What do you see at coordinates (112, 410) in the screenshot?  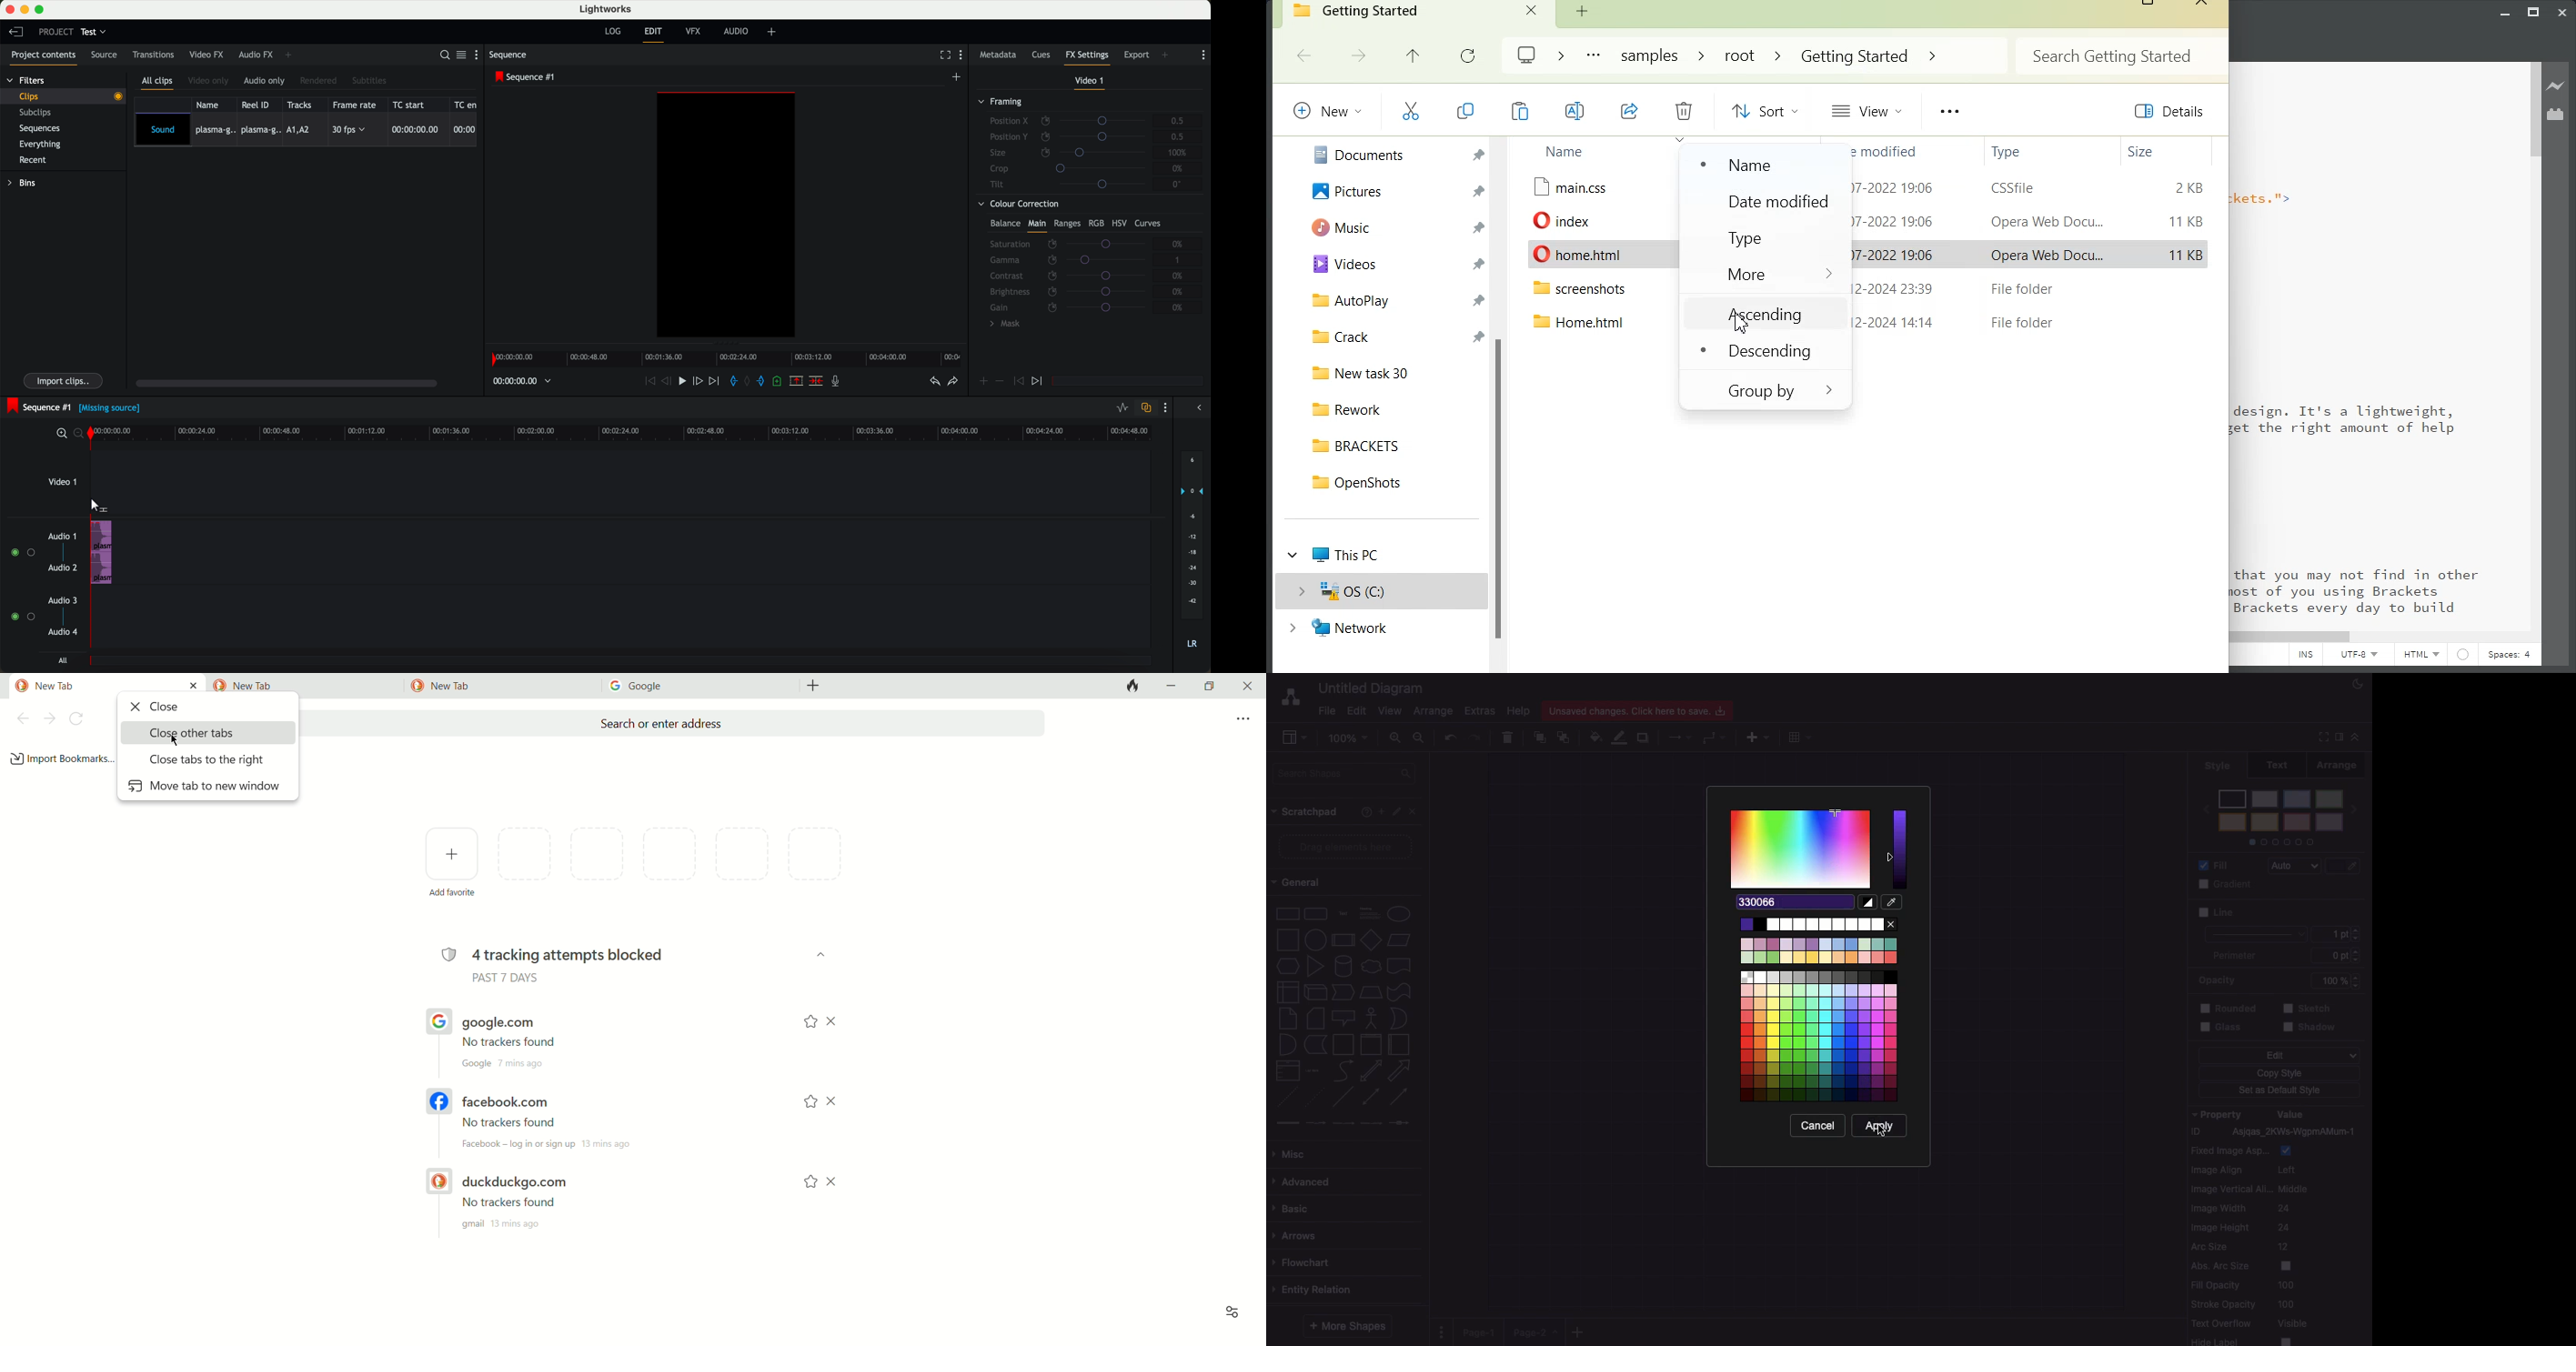 I see `(Missing source)` at bounding box center [112, 410].